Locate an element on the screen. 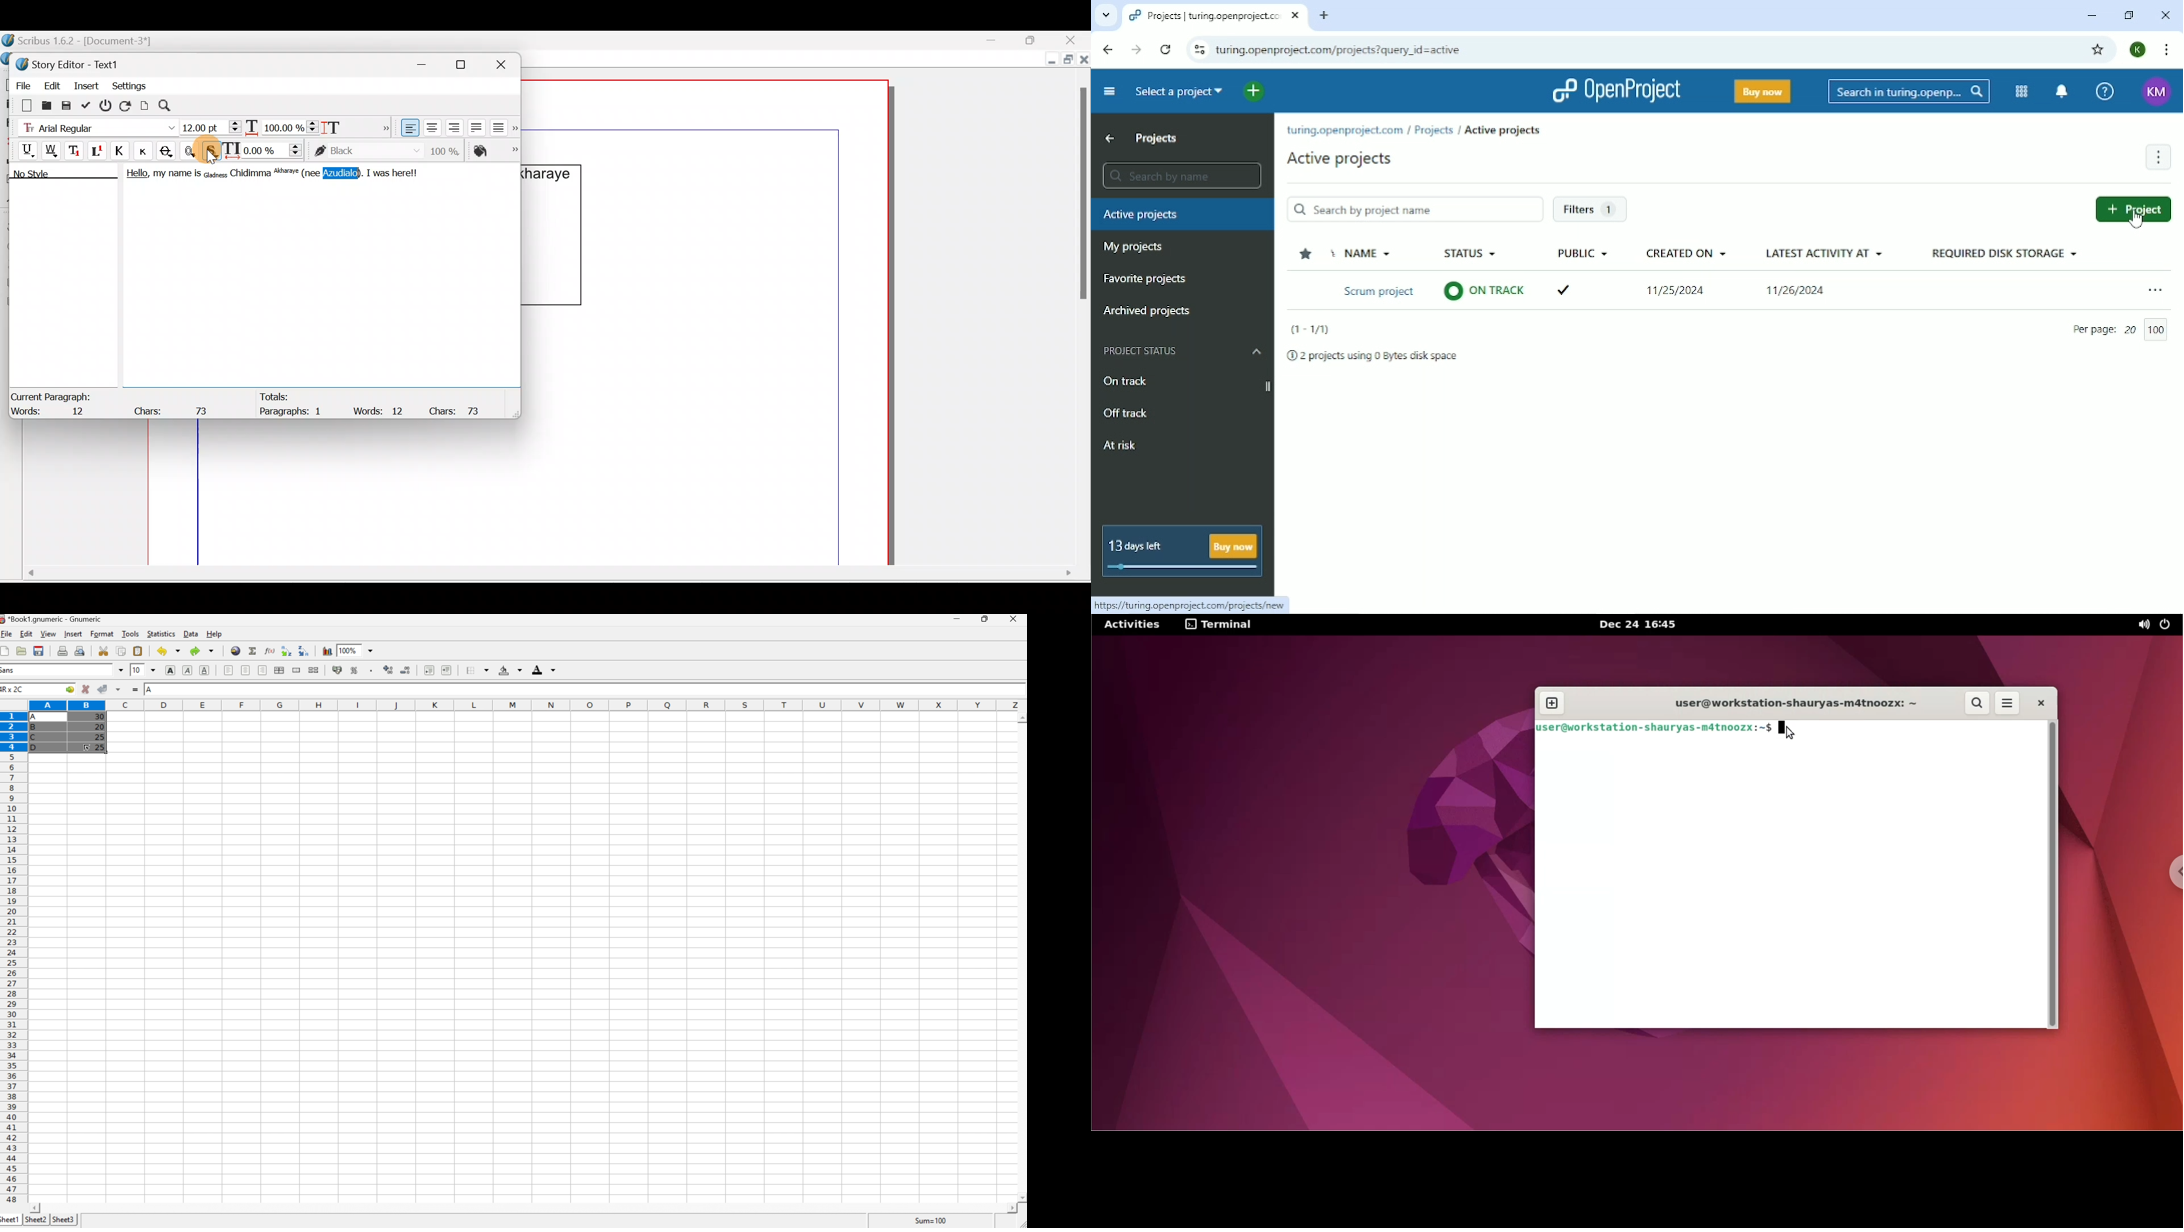  B is located at coordinates (36, 728).